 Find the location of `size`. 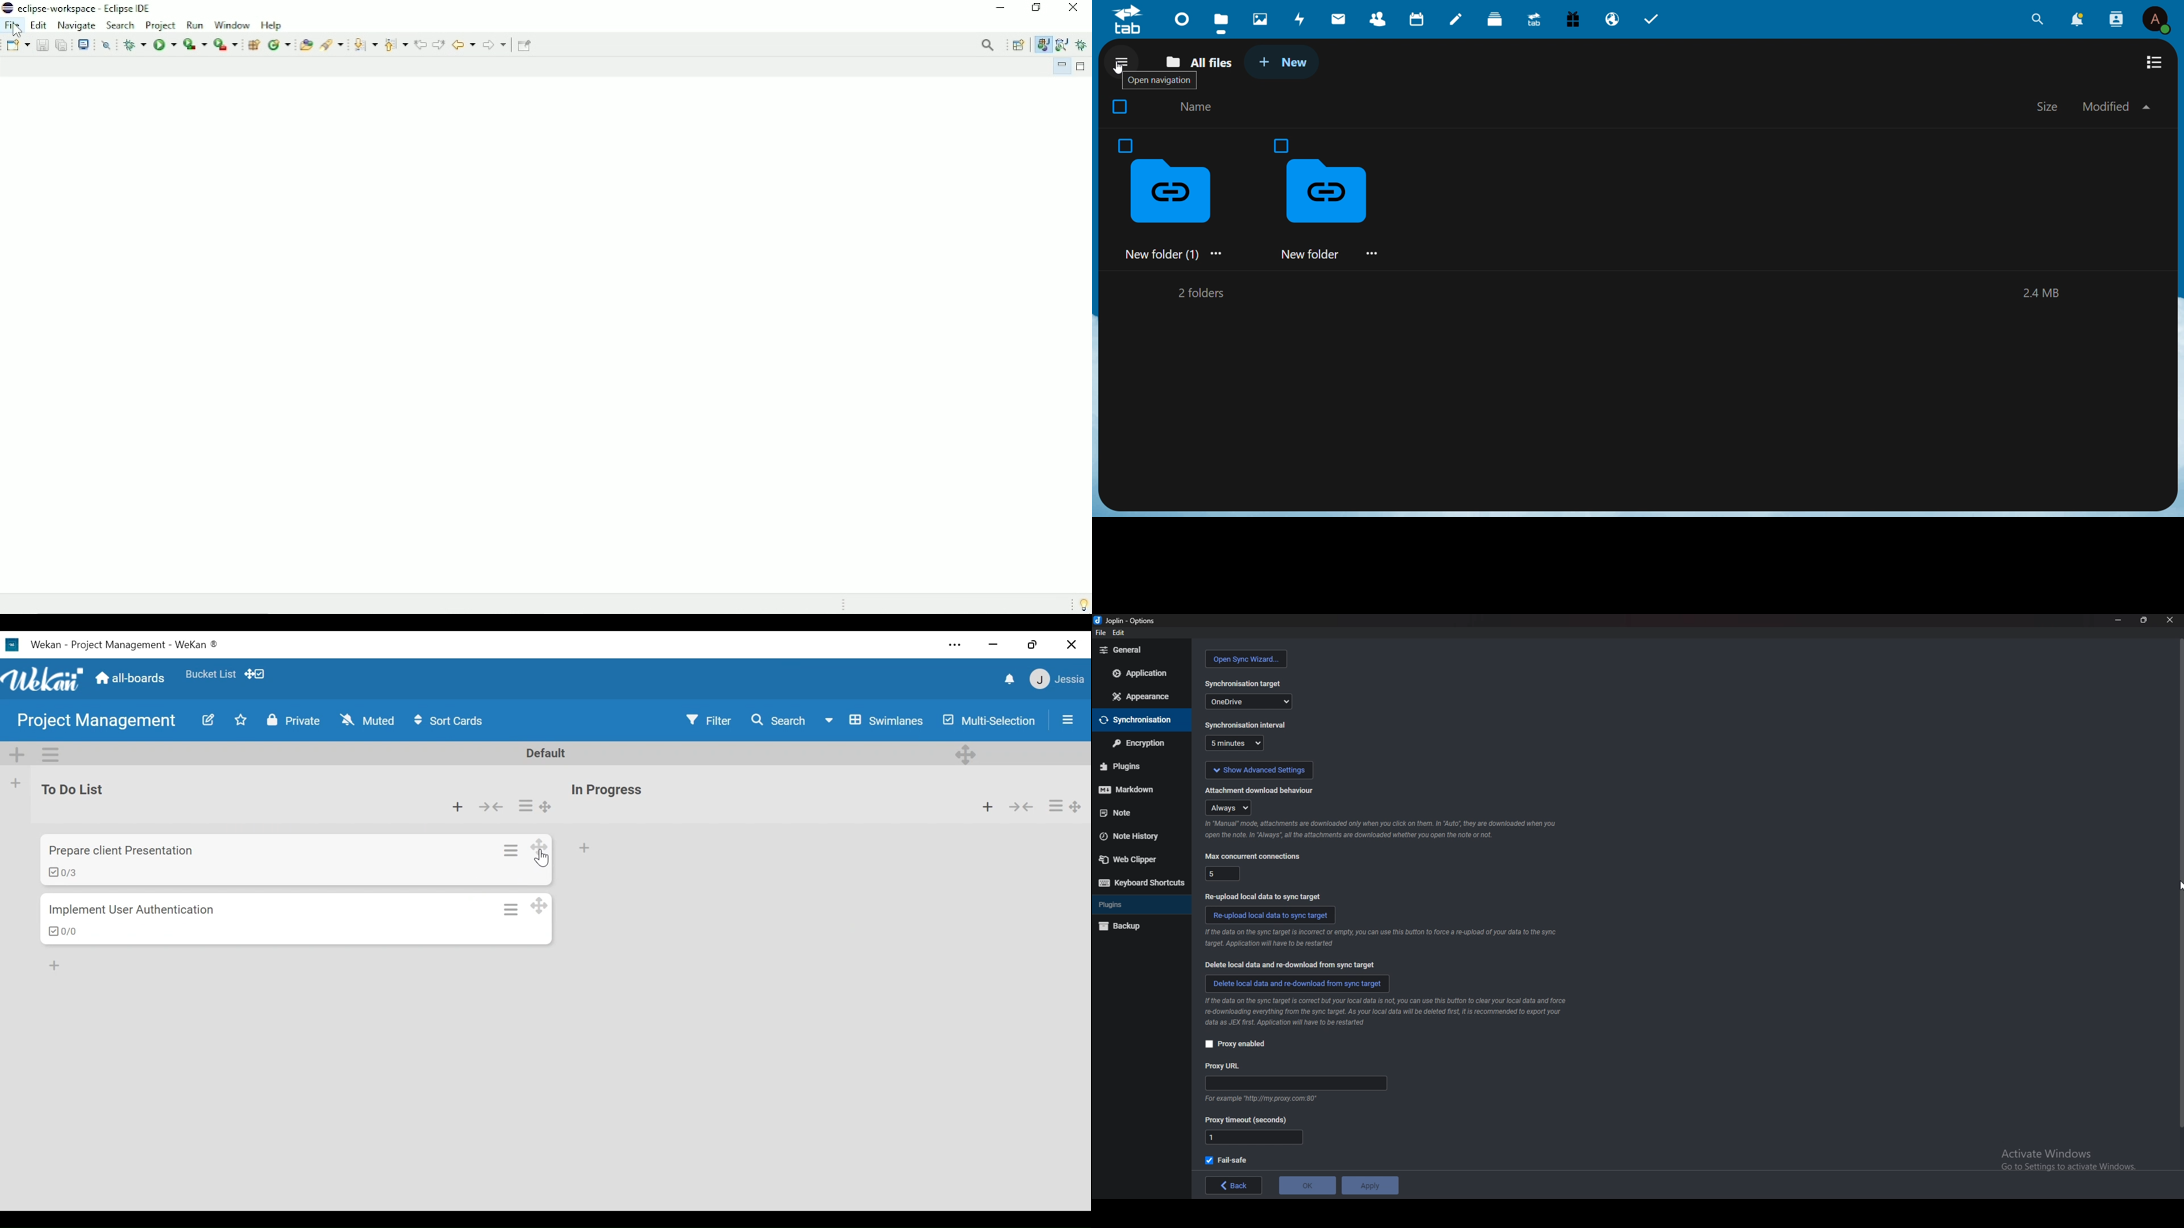

size is located at coordinates (2049, 105).